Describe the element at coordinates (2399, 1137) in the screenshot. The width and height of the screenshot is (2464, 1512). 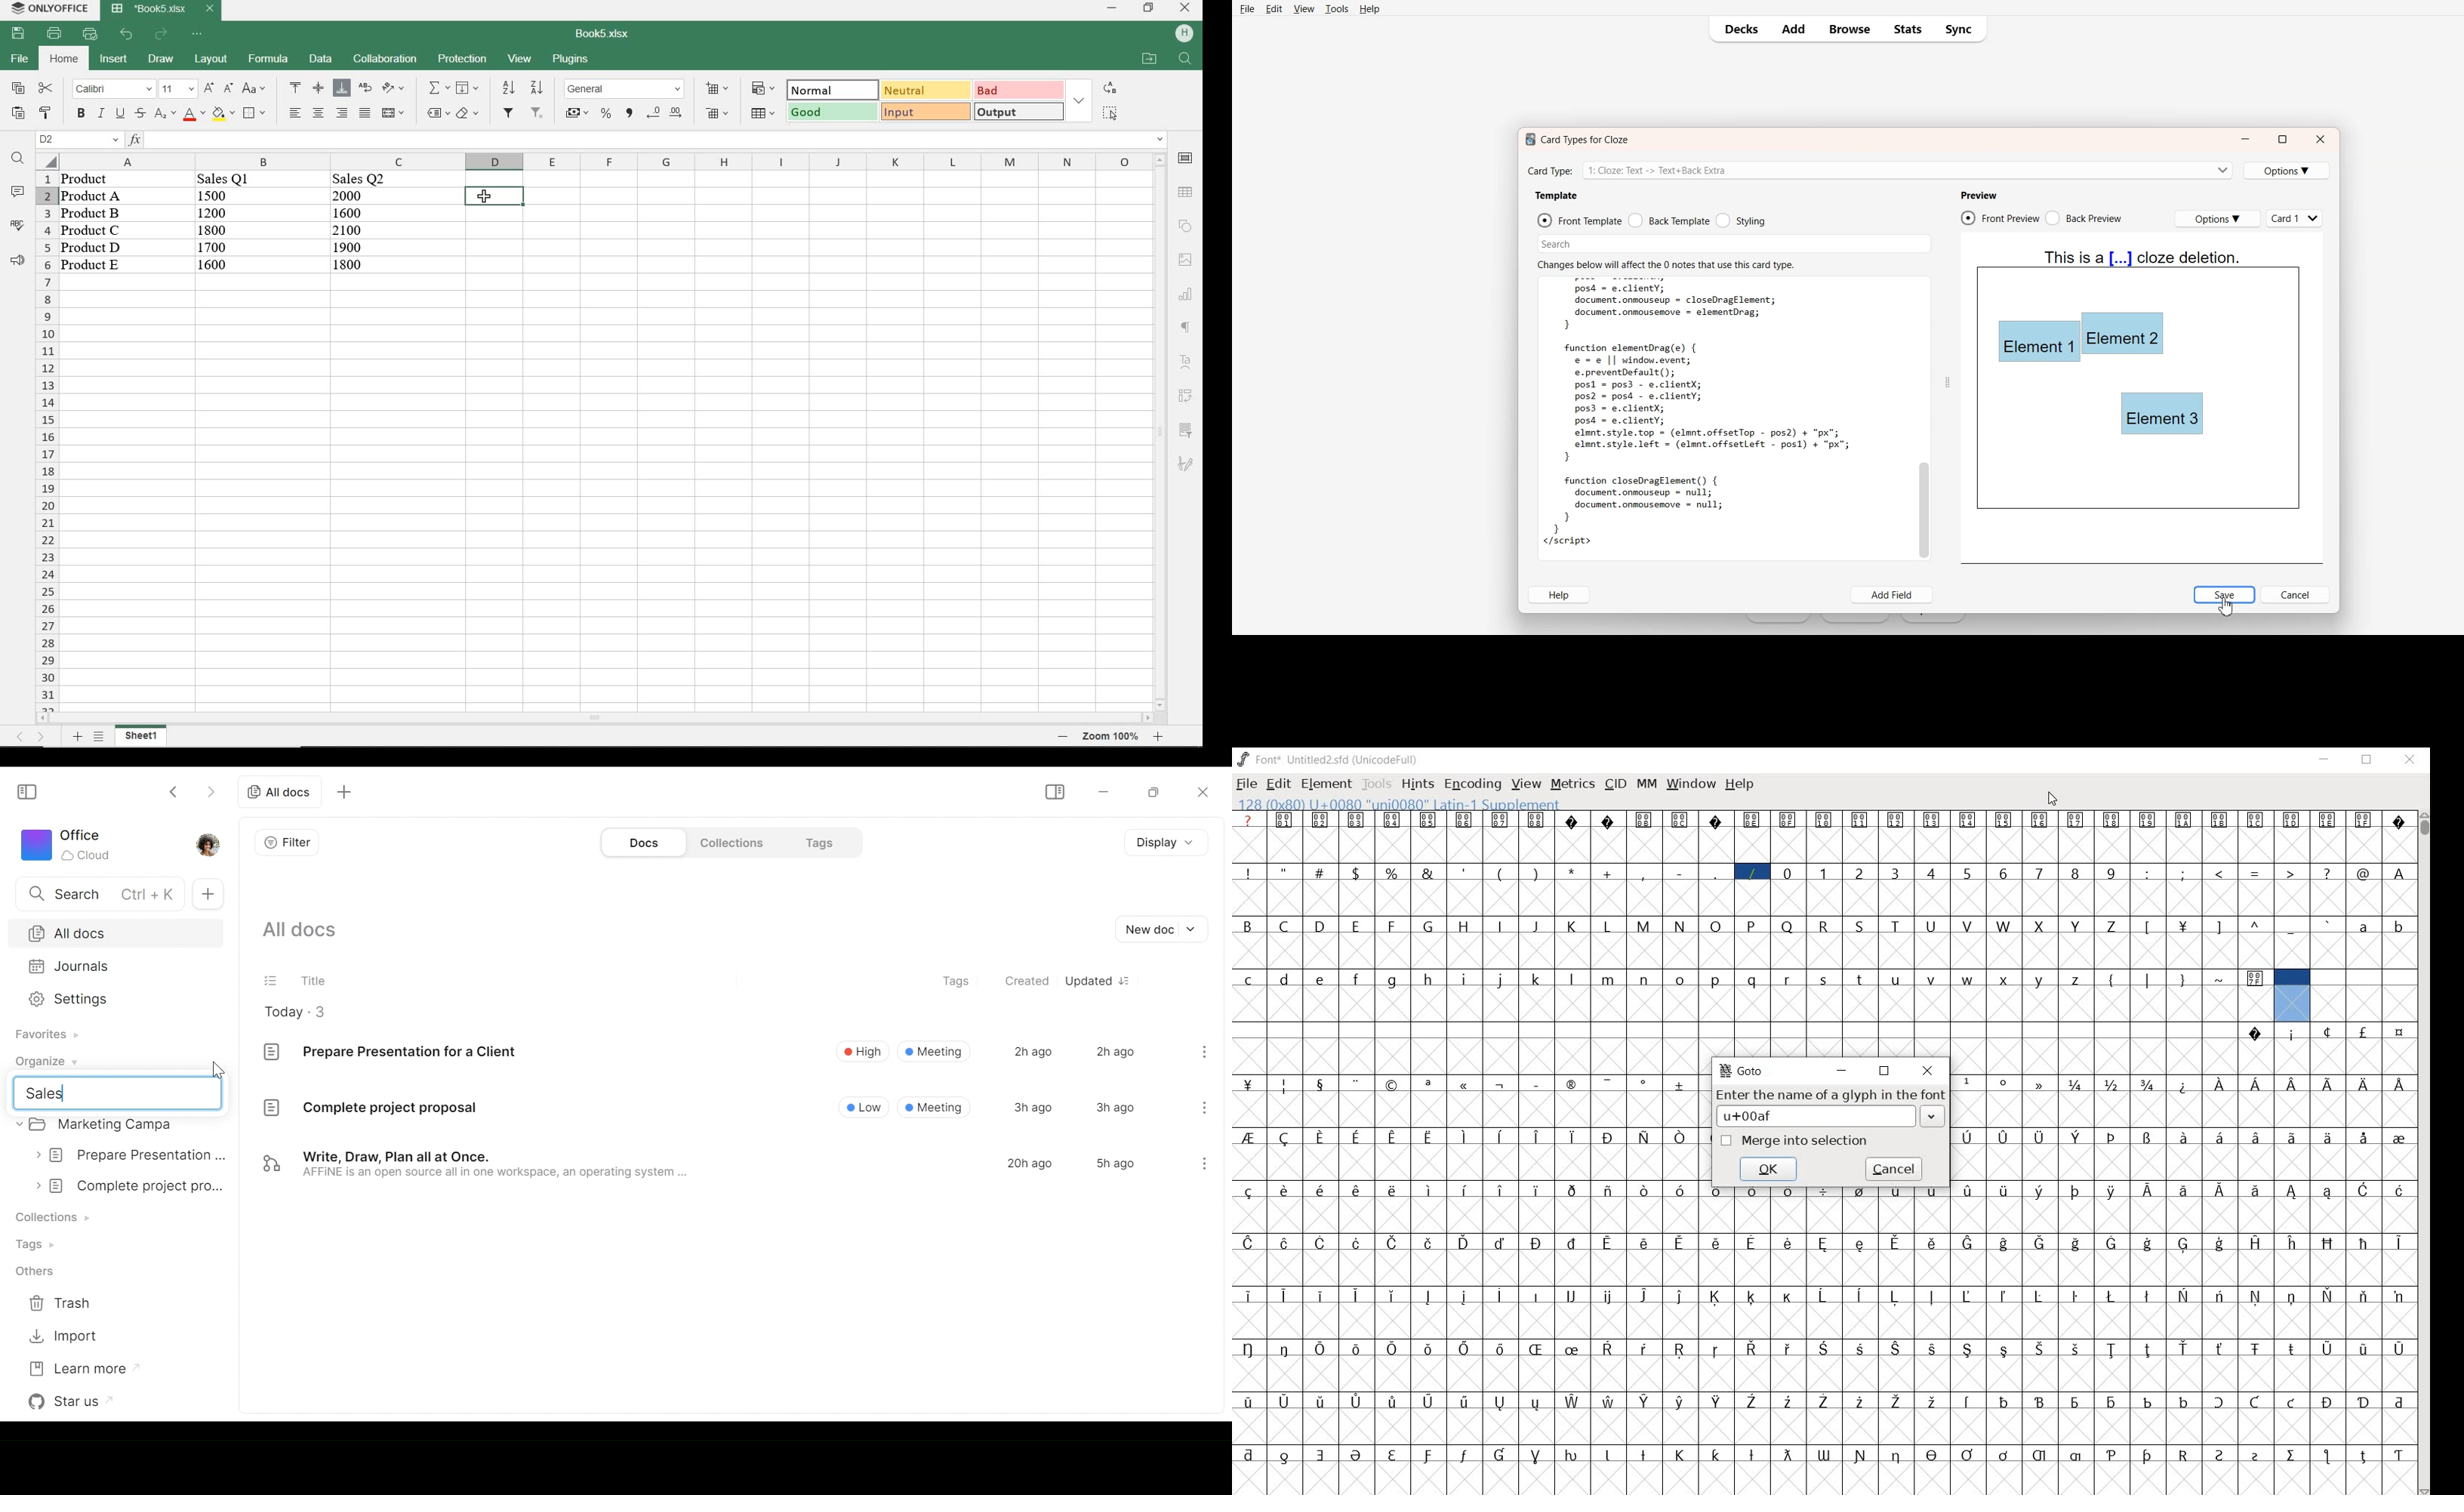
I see `Symbol` at that location.